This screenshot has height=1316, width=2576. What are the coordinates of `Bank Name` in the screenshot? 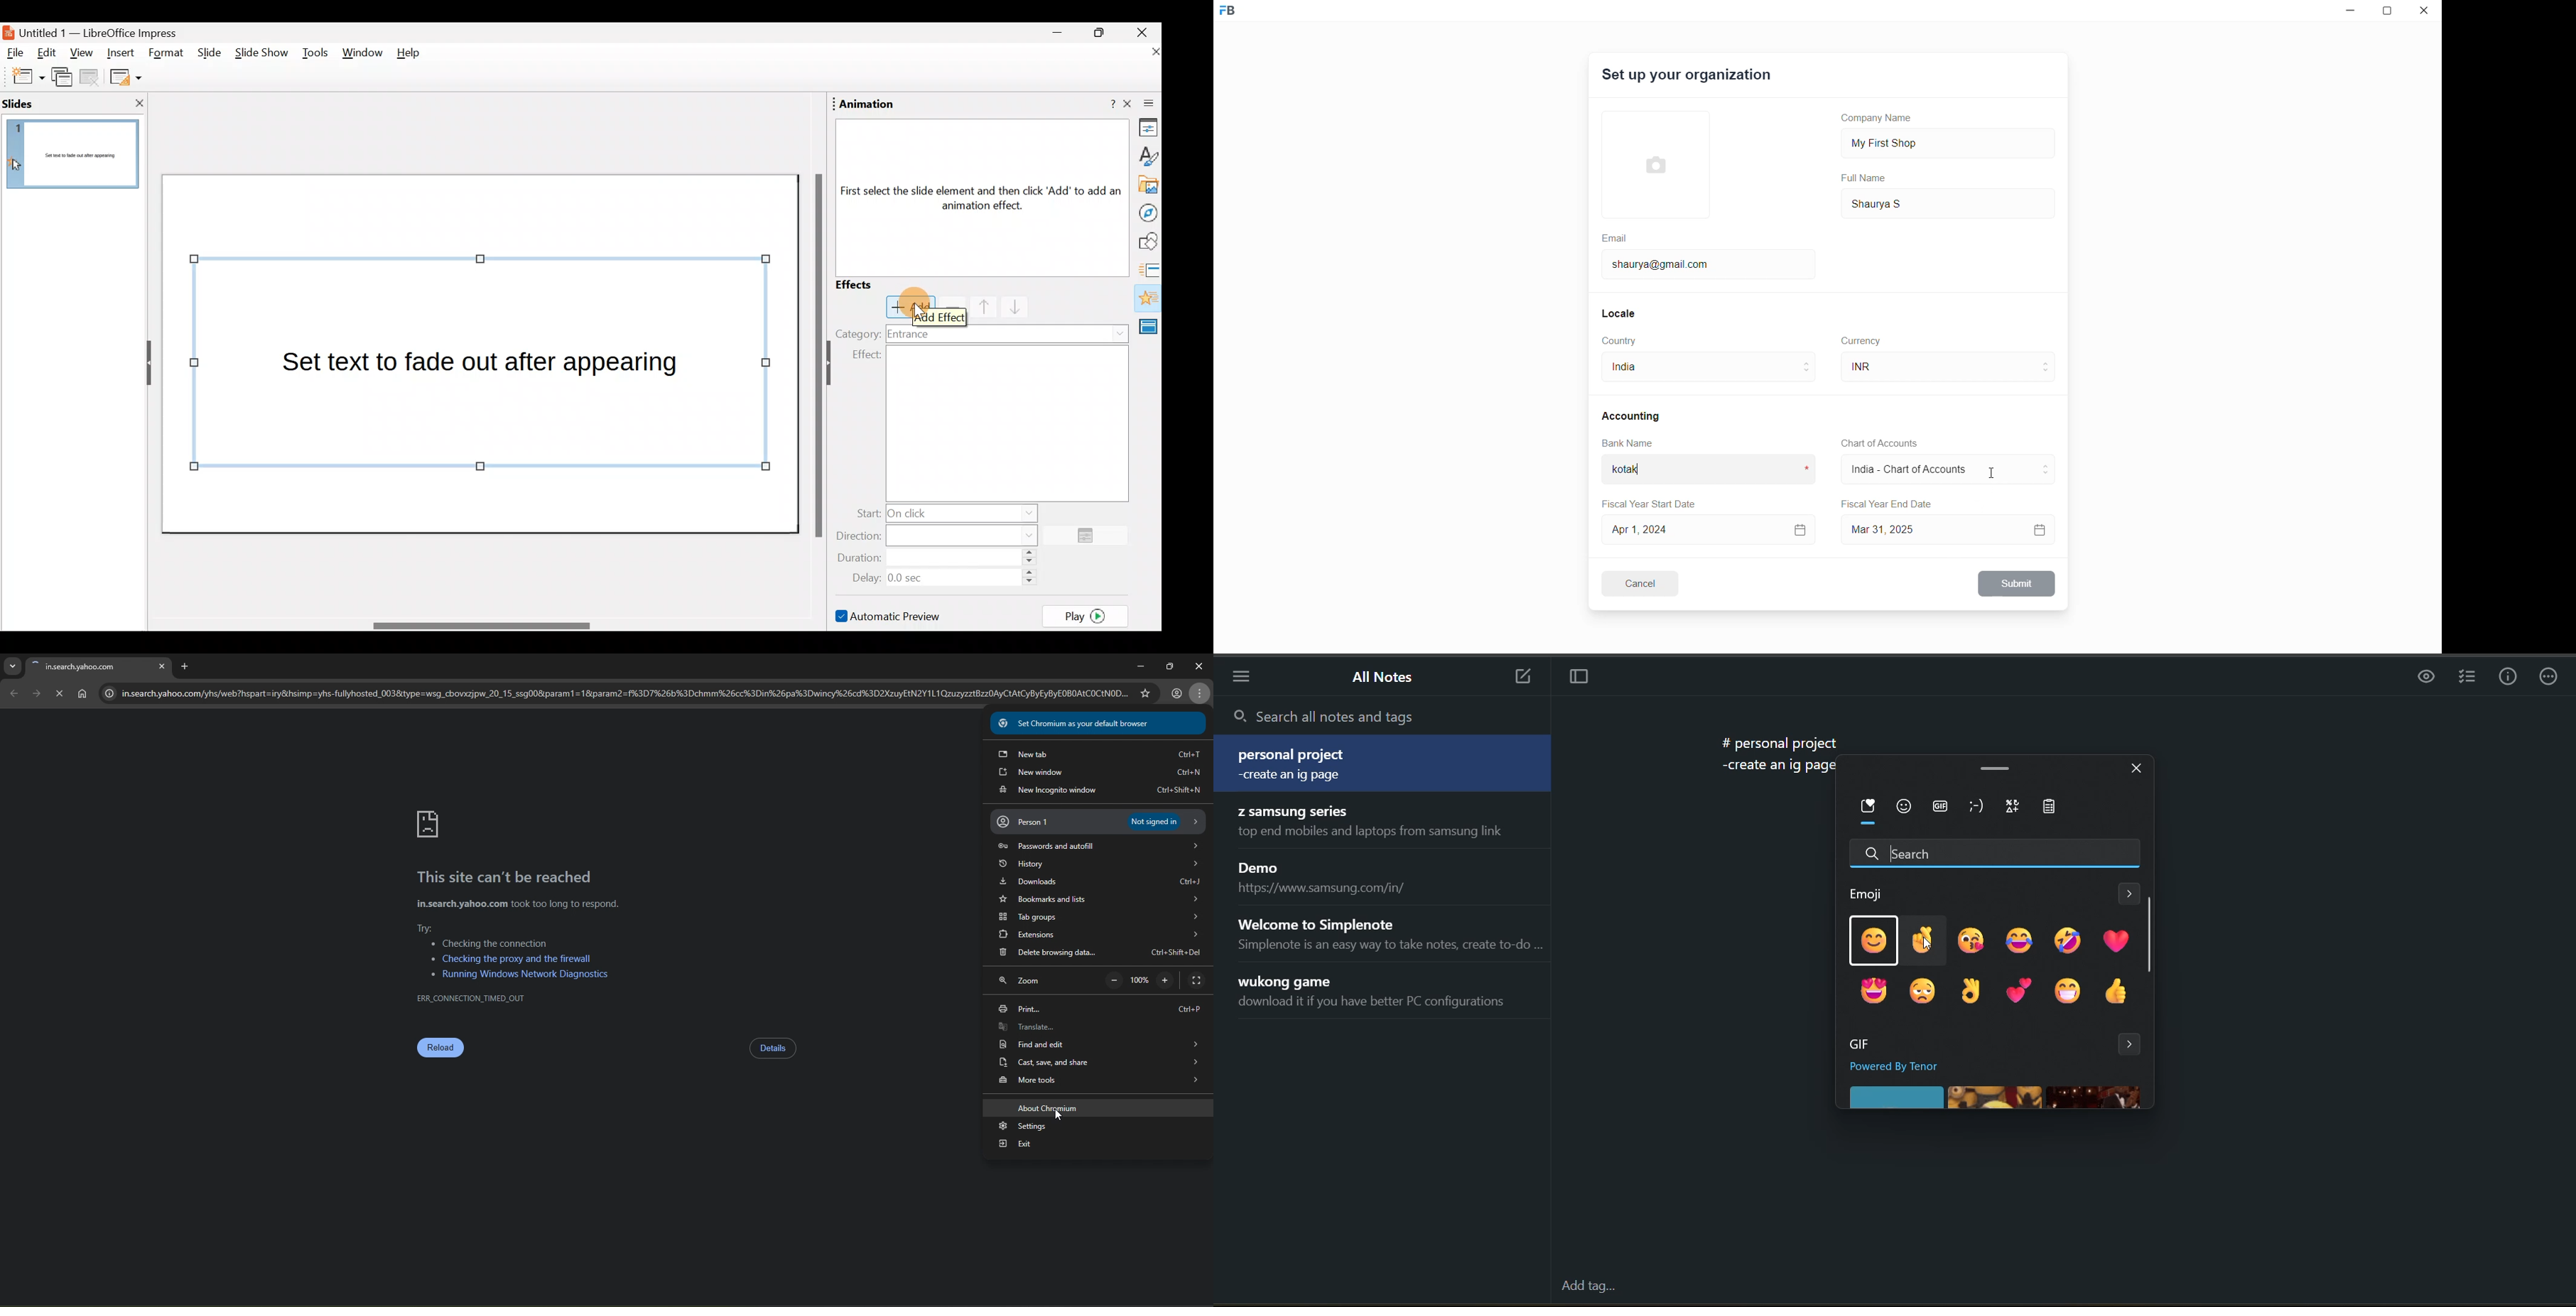 It's located at (1628, 445).